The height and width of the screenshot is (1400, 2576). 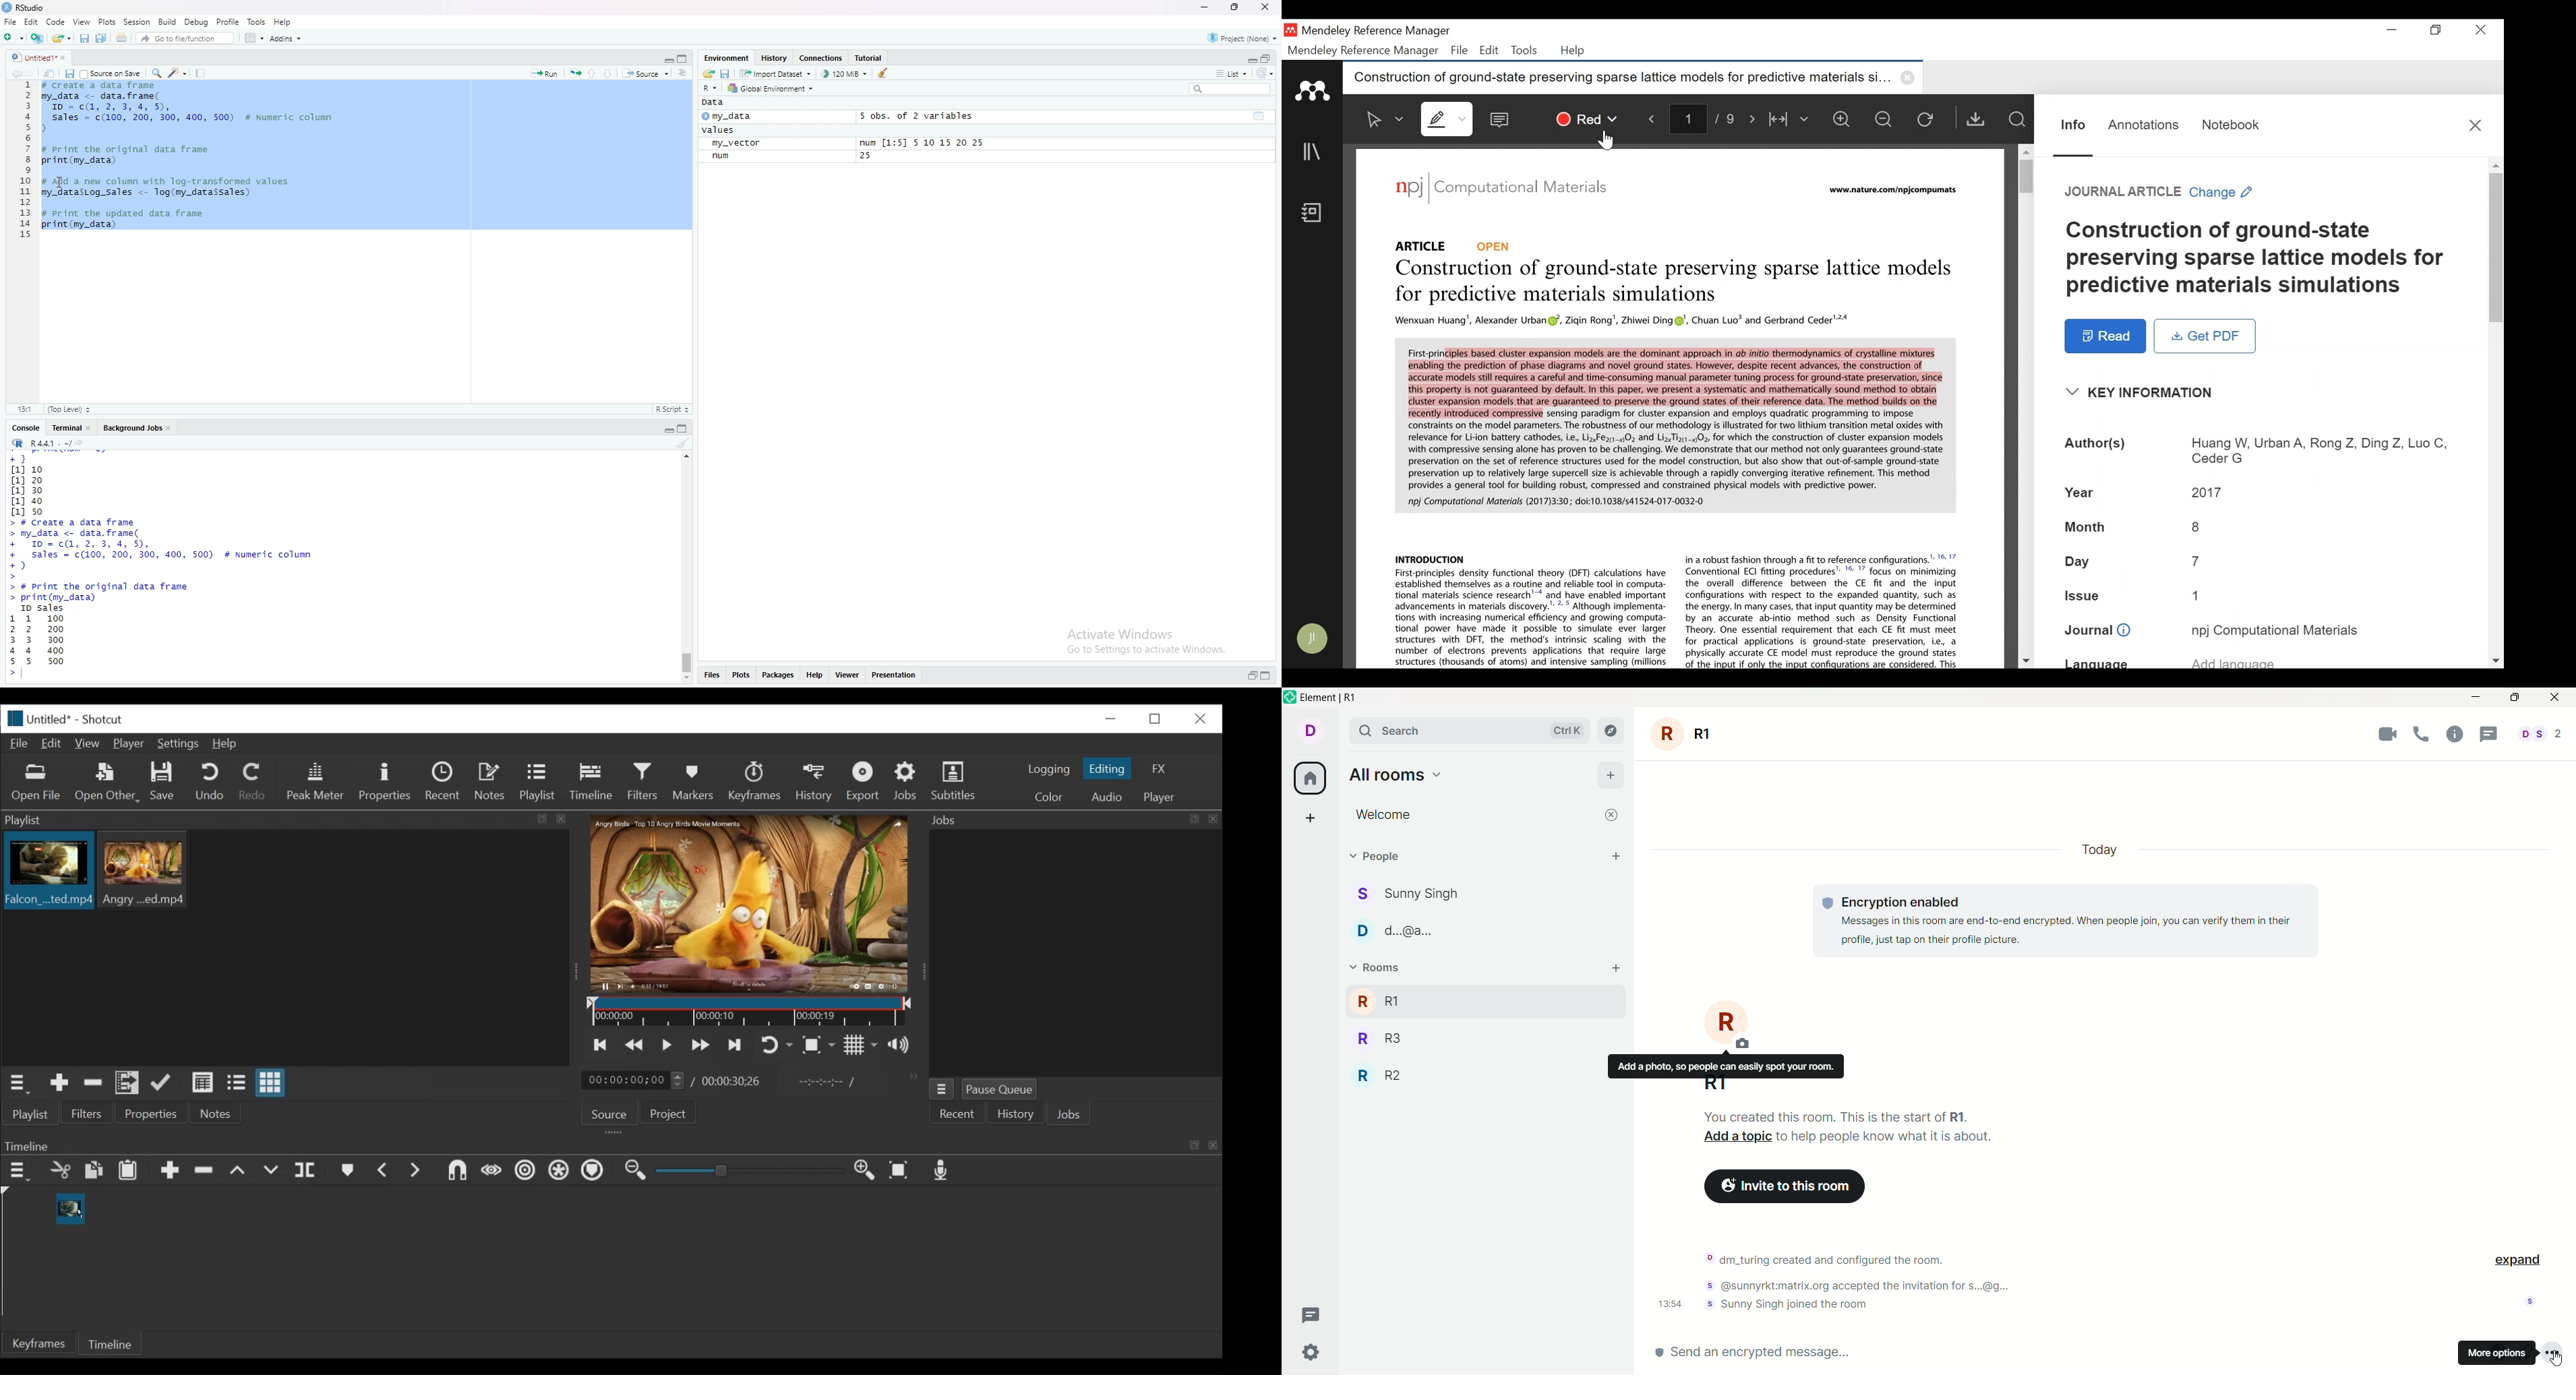 I want to click on scrollbar, so click(x=688, y=573).